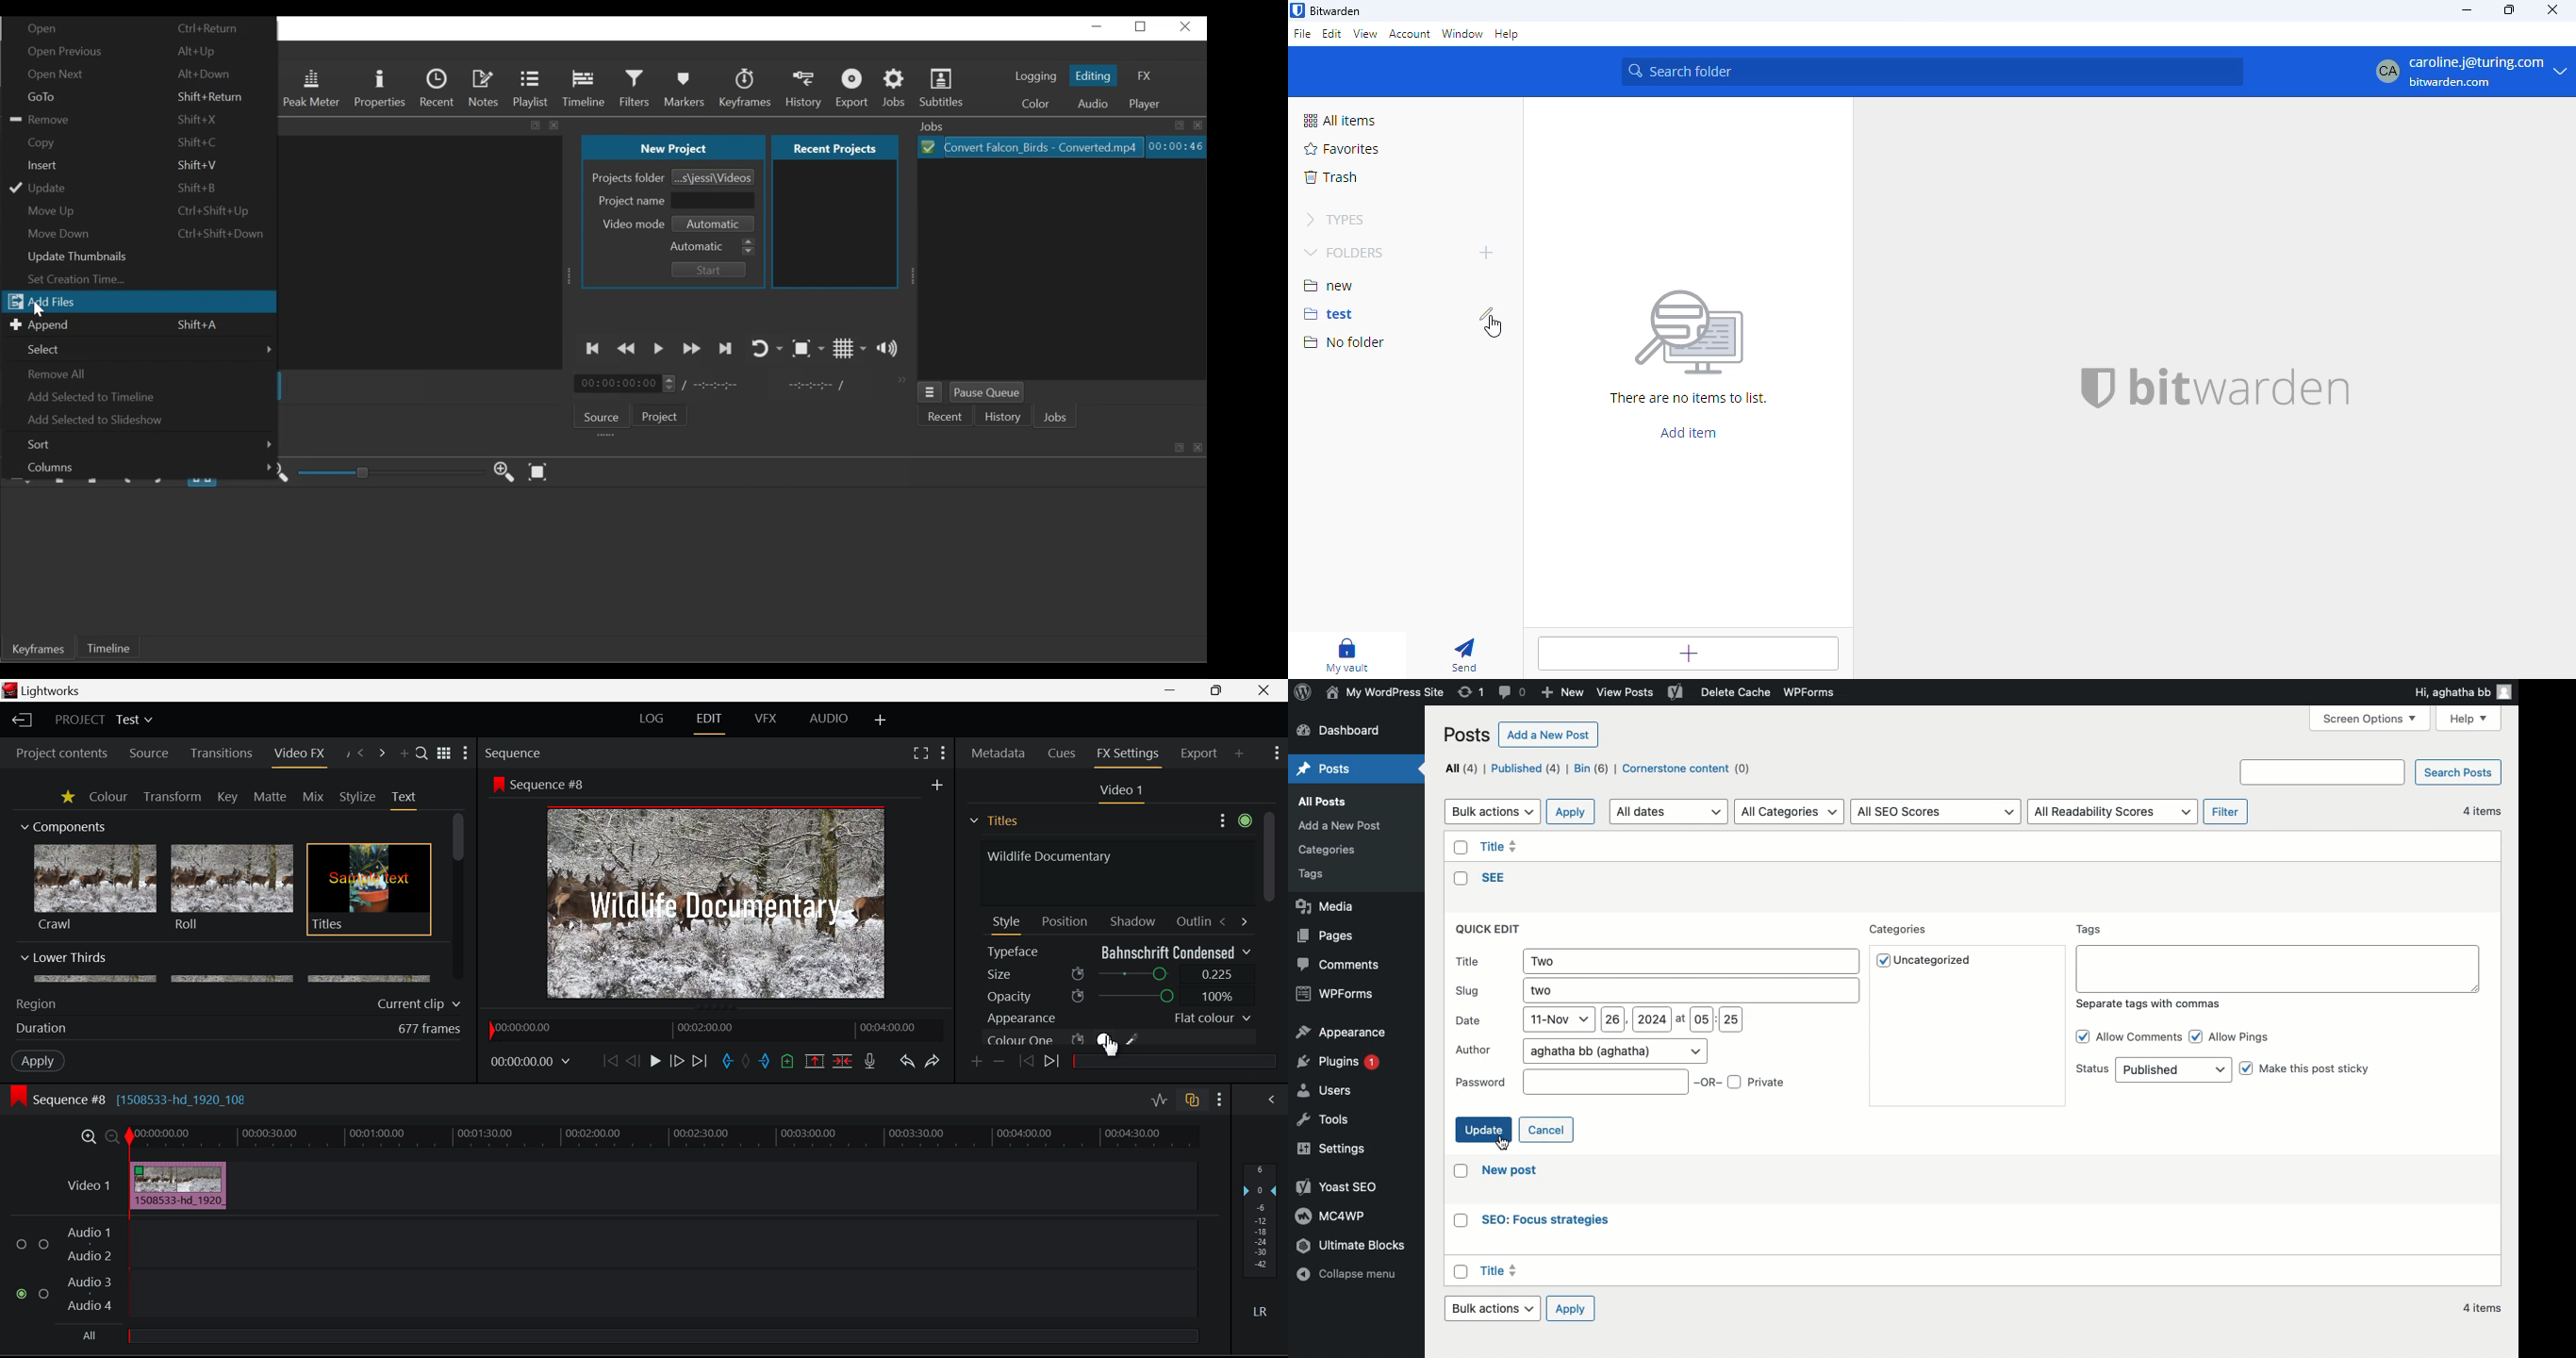 This screenshot has width=2576, height=1372. What do you see at coordinates (999, 755) in the screenshot?
I see `Metadata` at bounding box center [999, 755].